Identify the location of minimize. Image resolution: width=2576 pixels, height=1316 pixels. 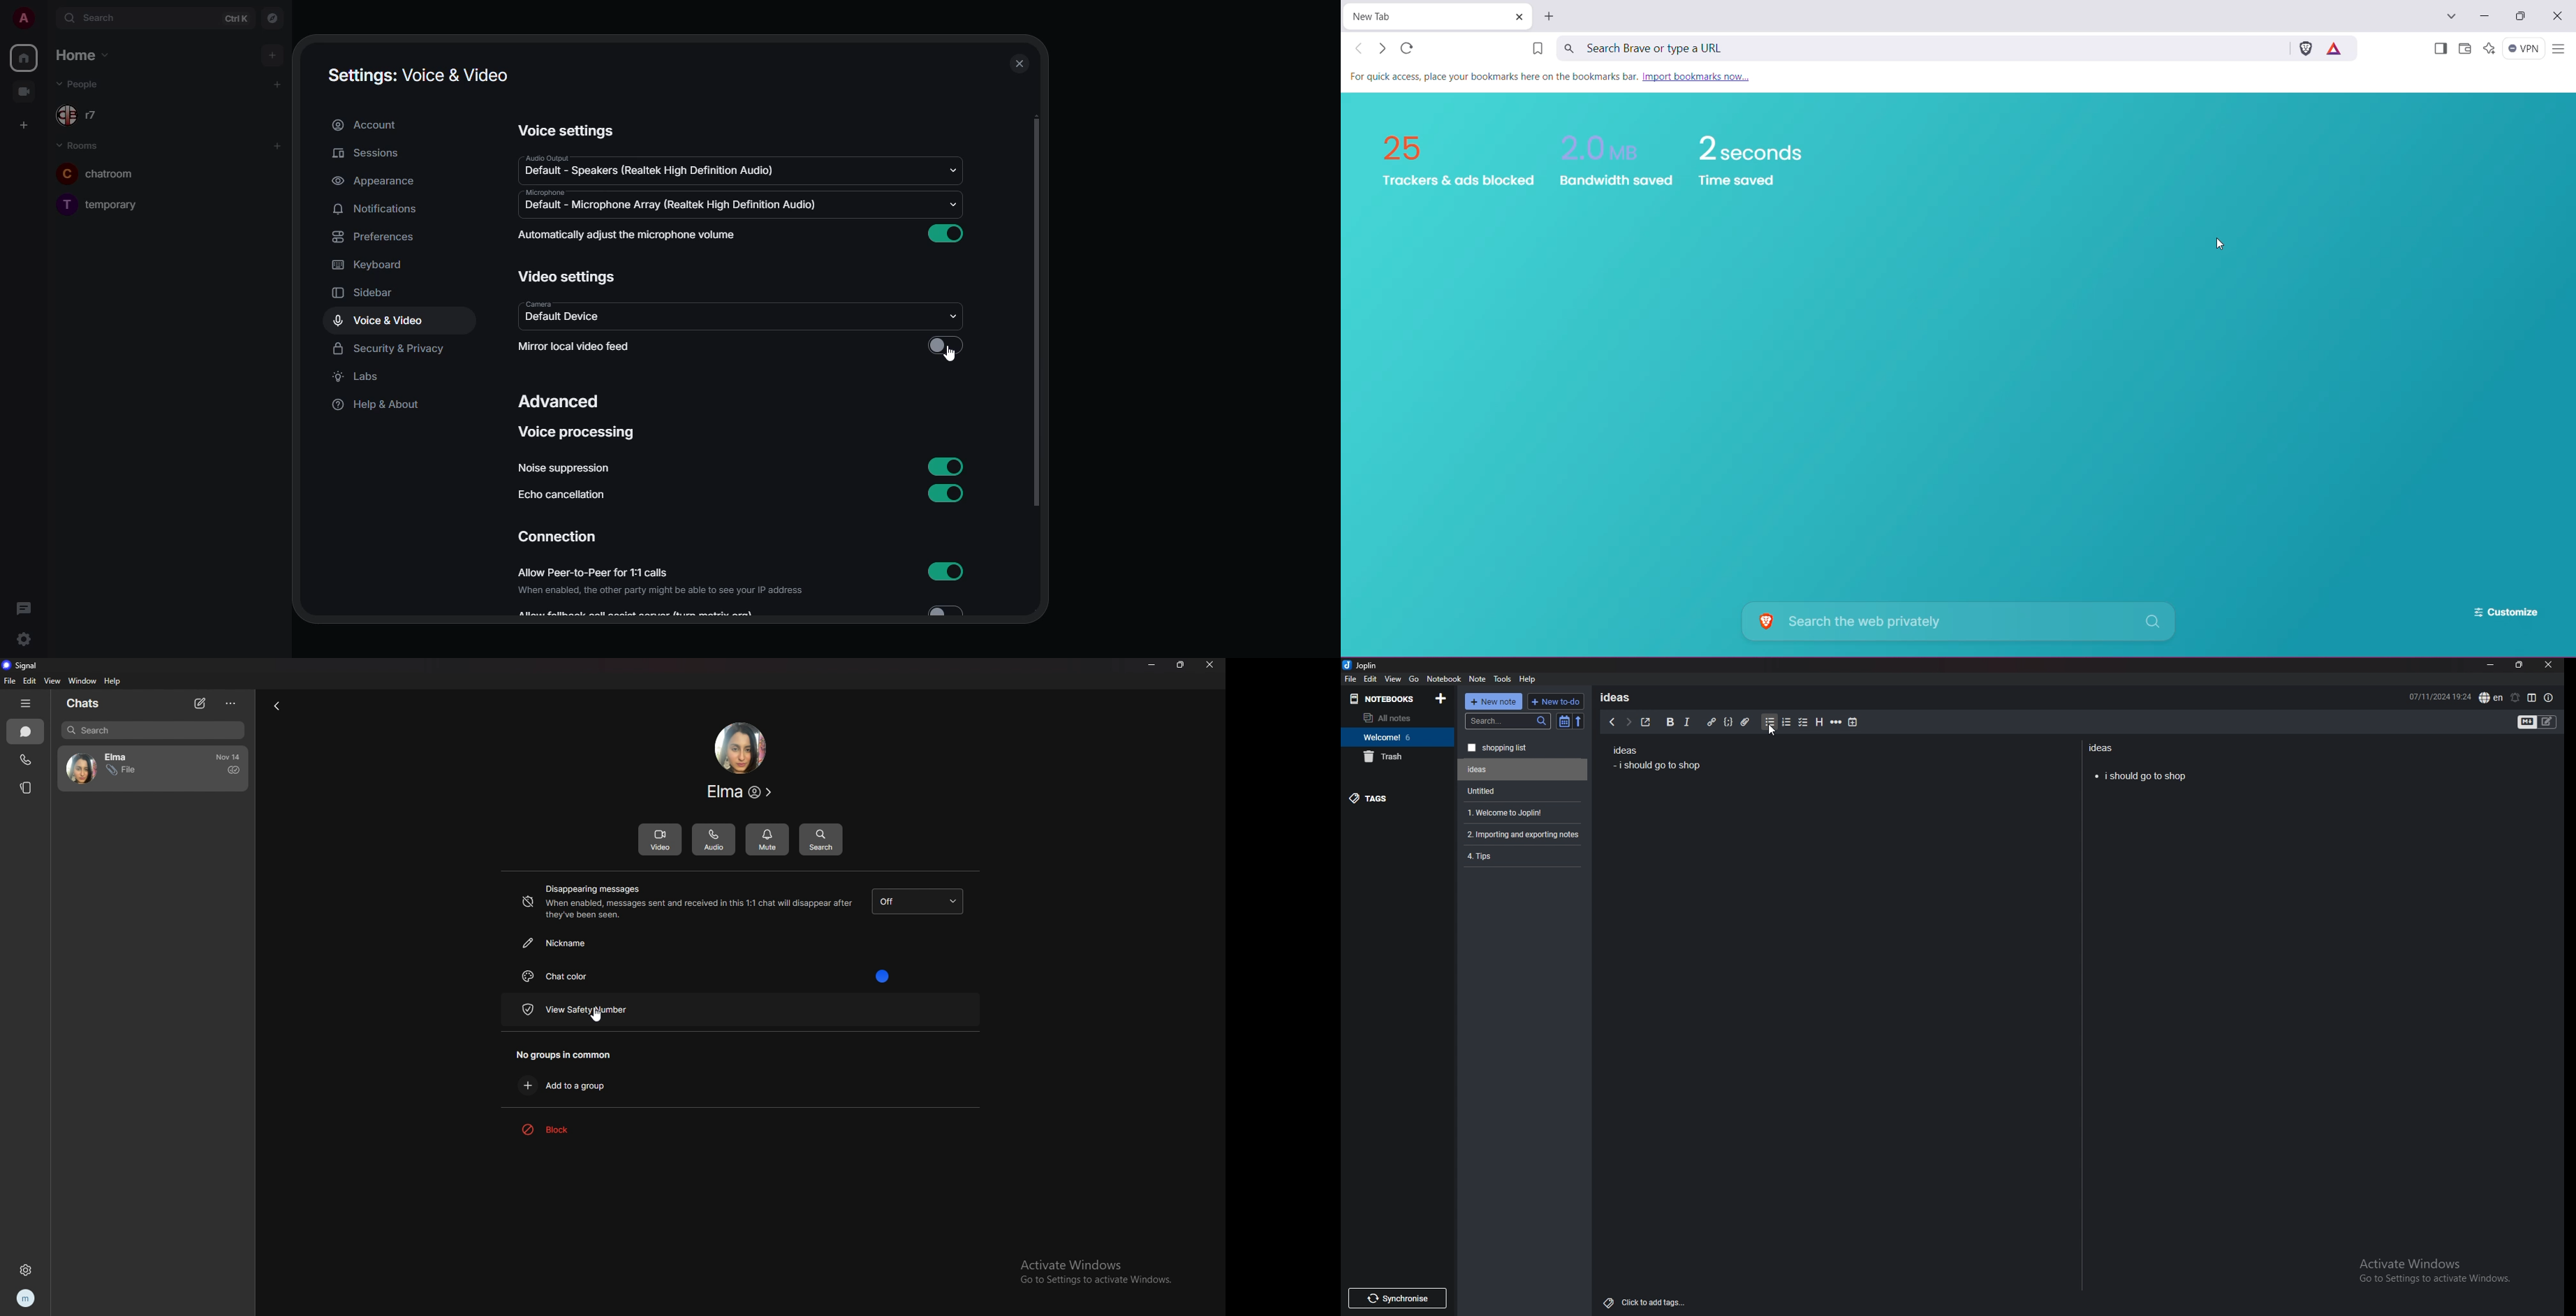
(2491, 665).